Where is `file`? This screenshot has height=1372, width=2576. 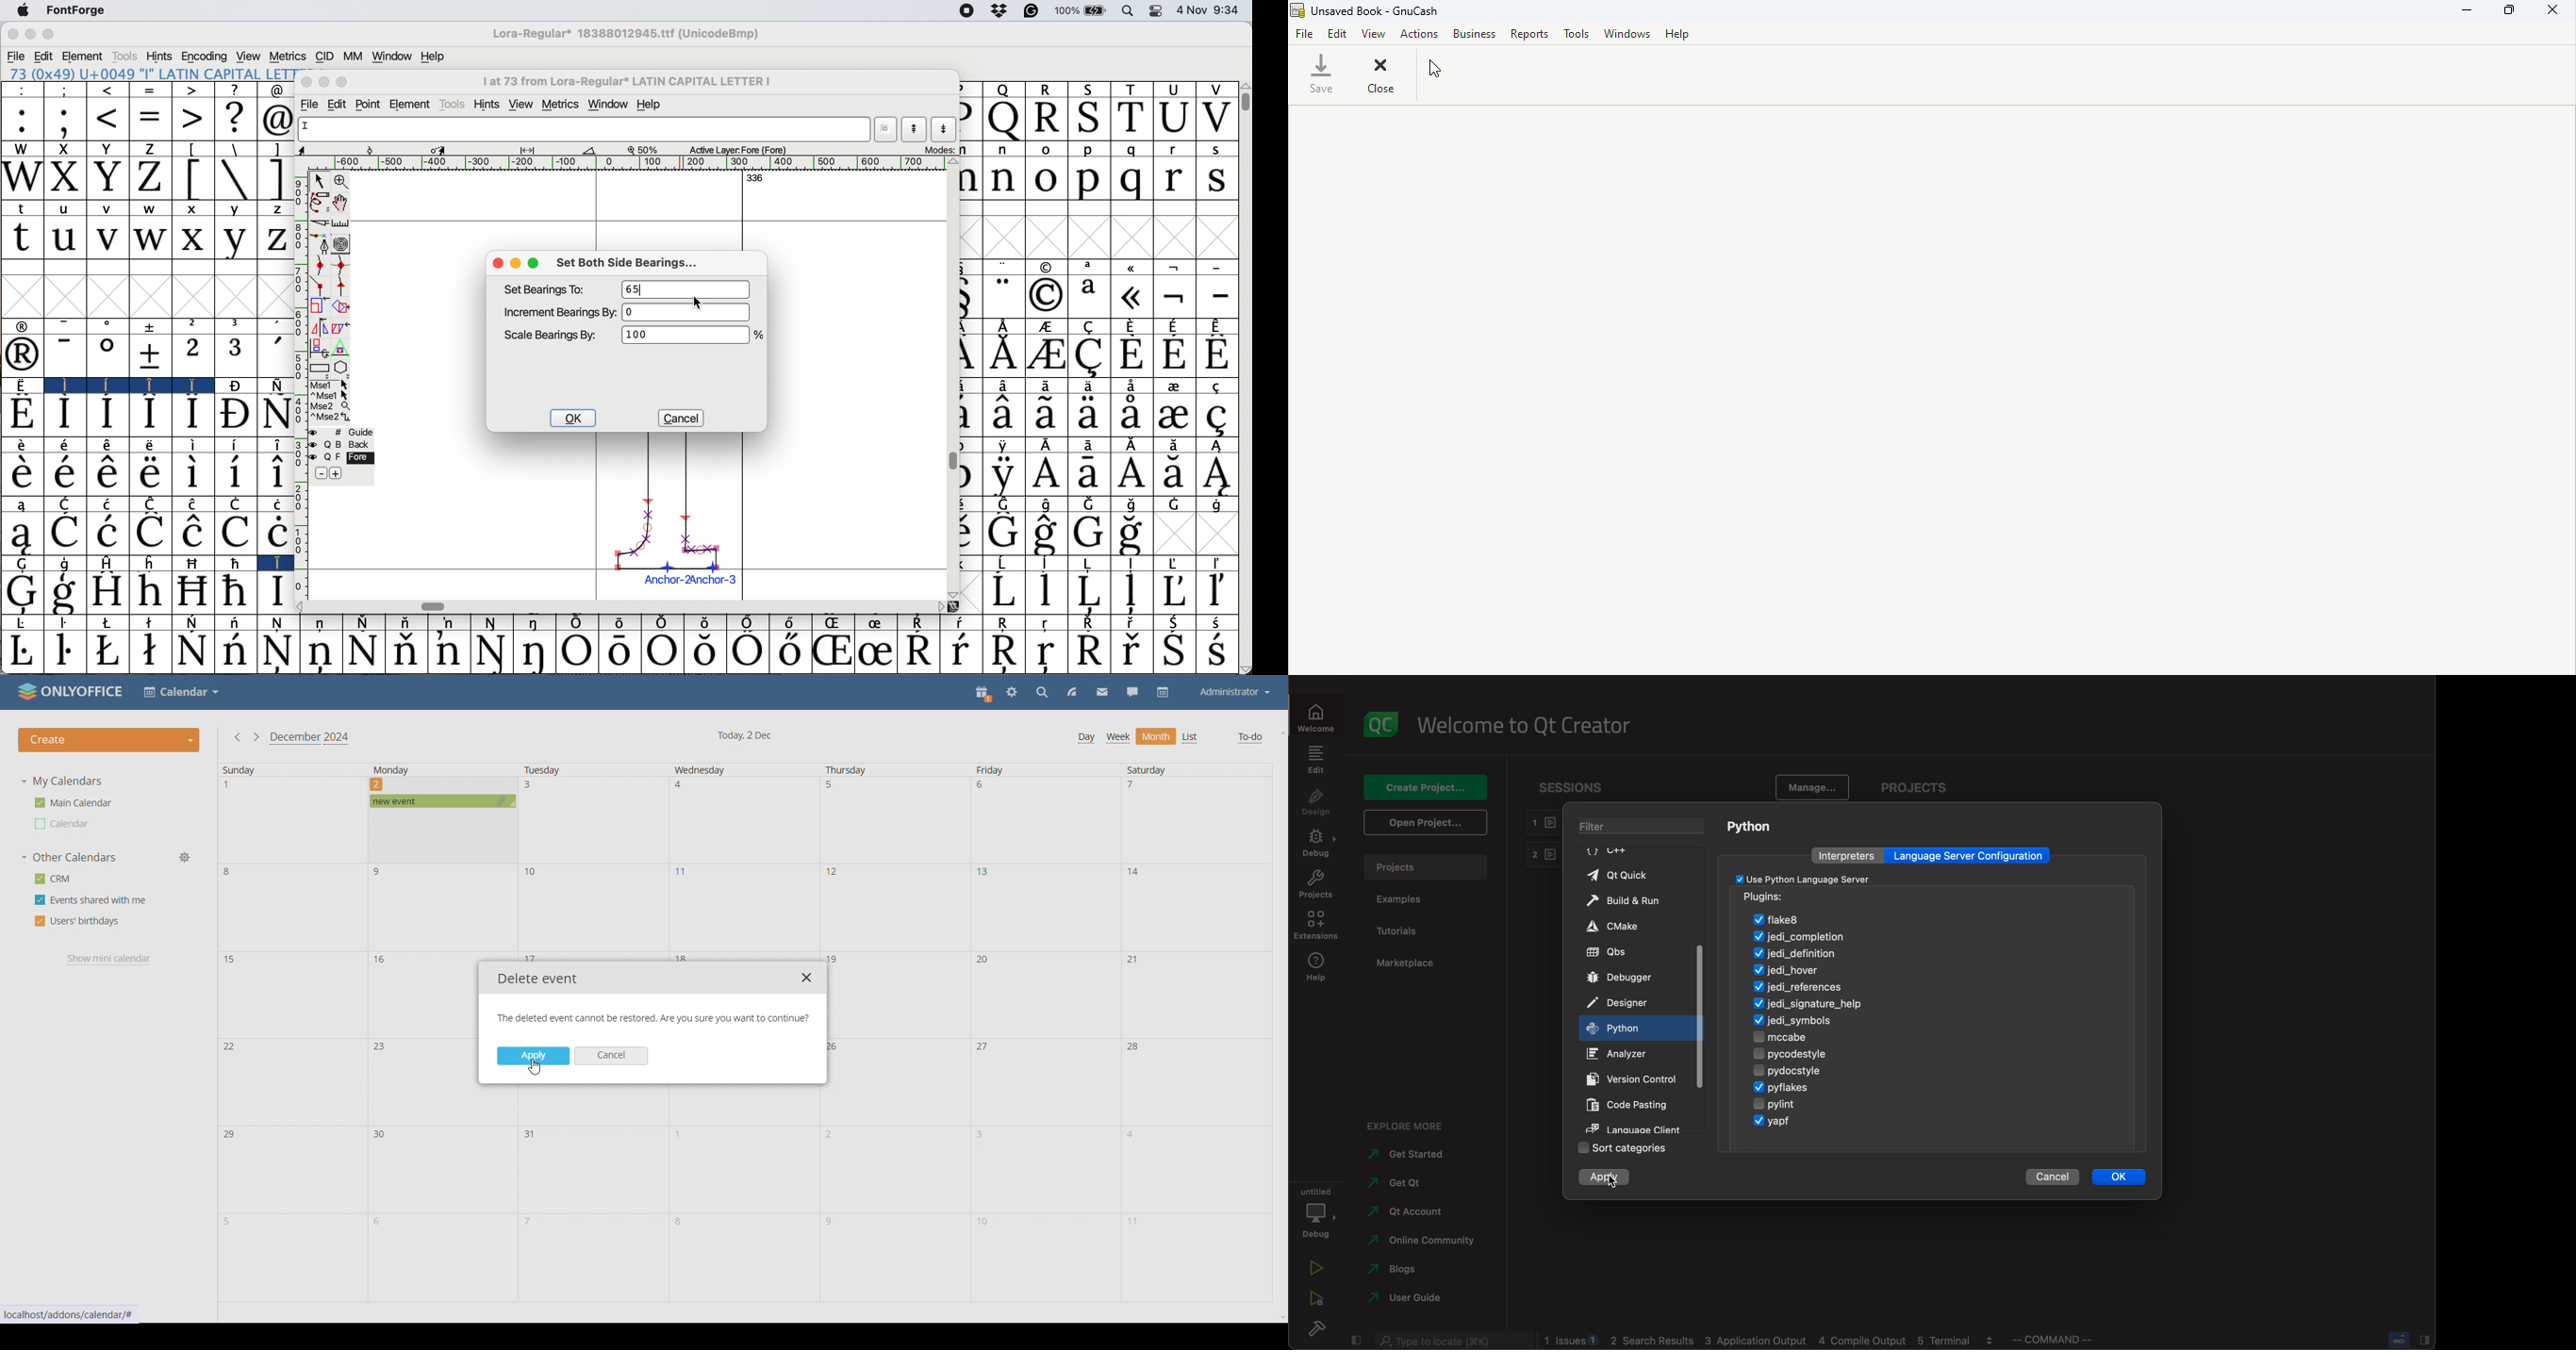
file is located at coordinates (15, 57).